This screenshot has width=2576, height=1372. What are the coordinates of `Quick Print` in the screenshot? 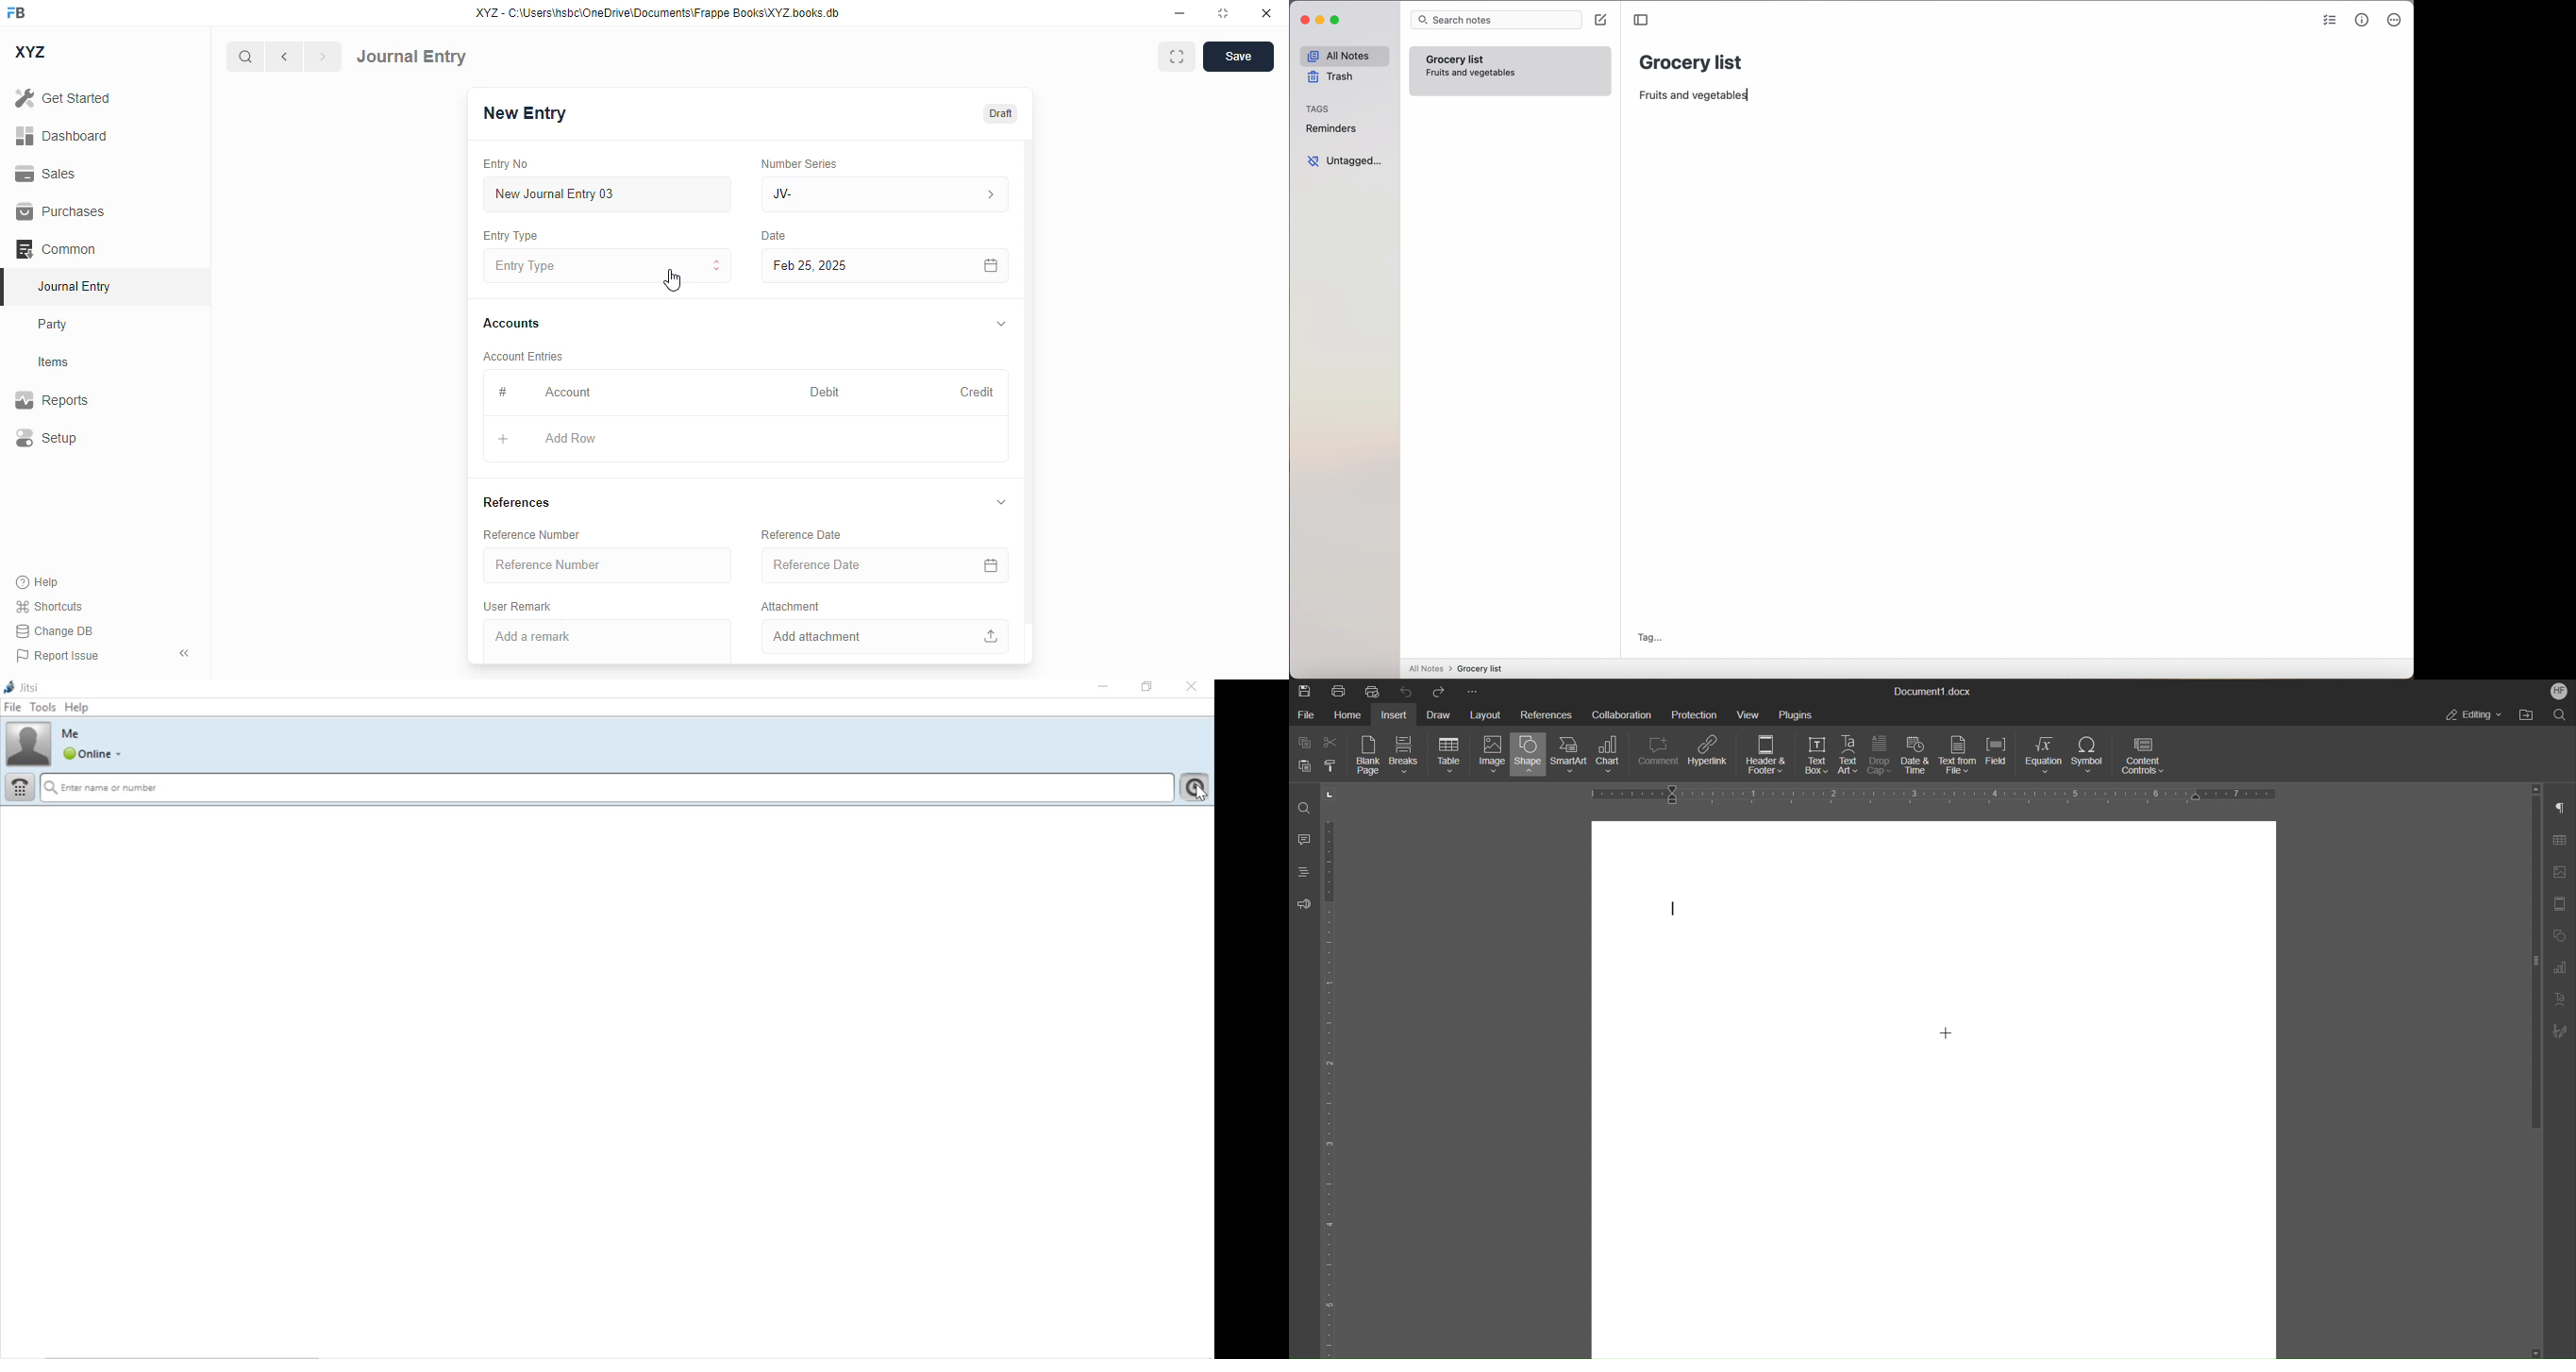 It's located at (1373, 691).